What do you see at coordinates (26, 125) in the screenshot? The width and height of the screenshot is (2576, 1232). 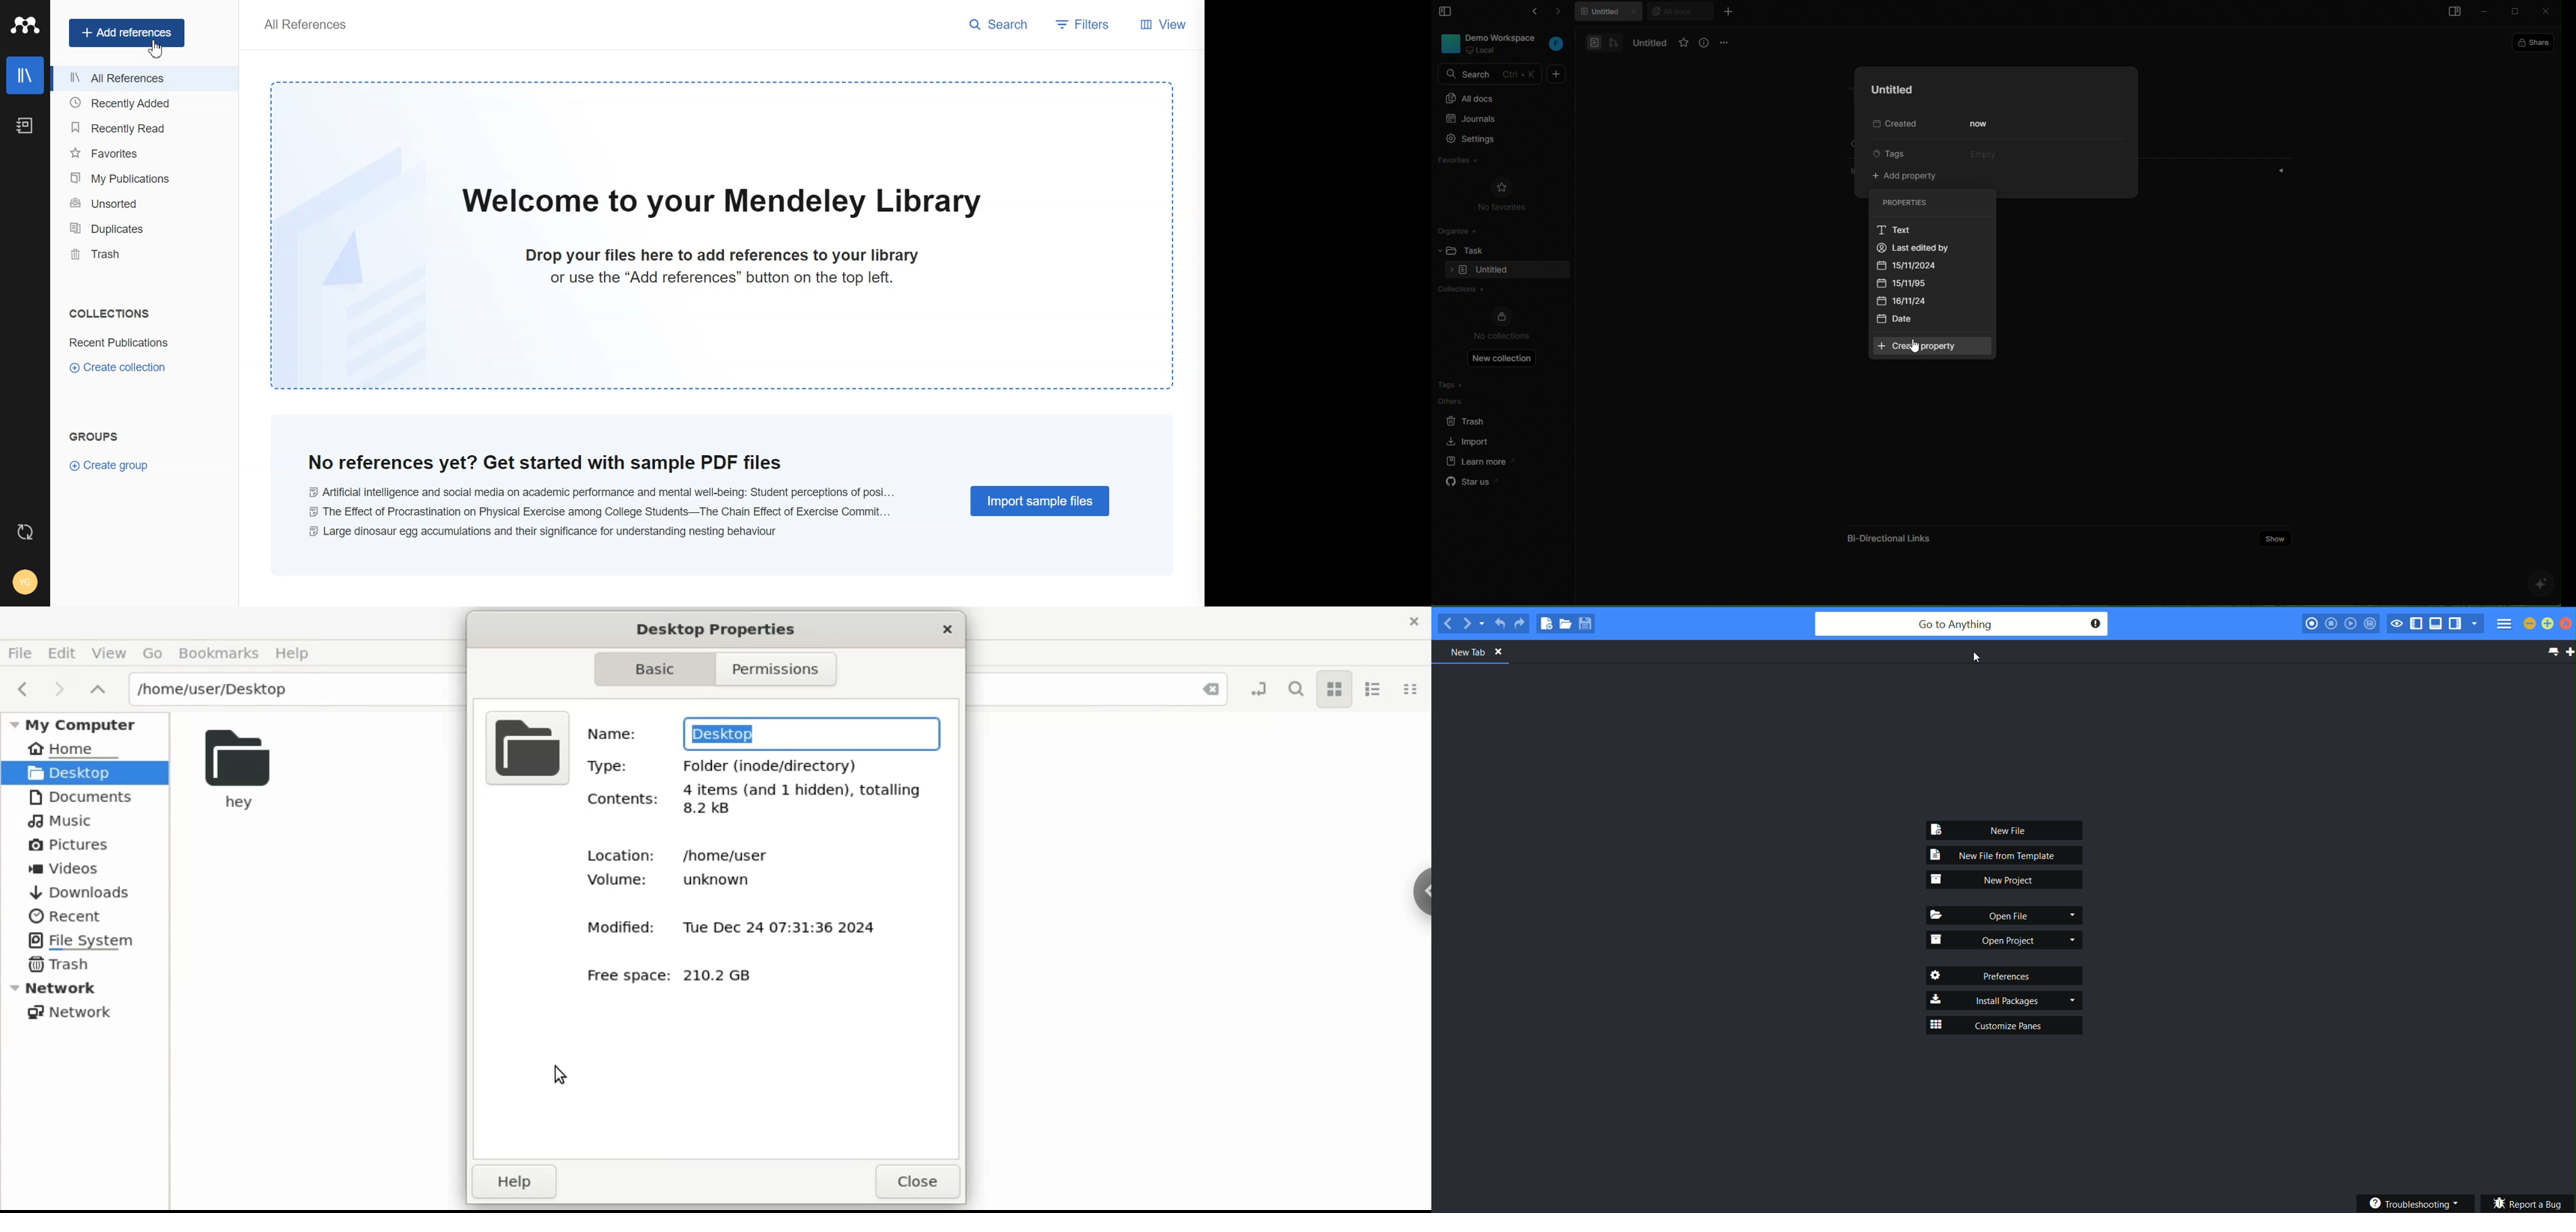 I see `Notebook` at bounding box center [26, 125].